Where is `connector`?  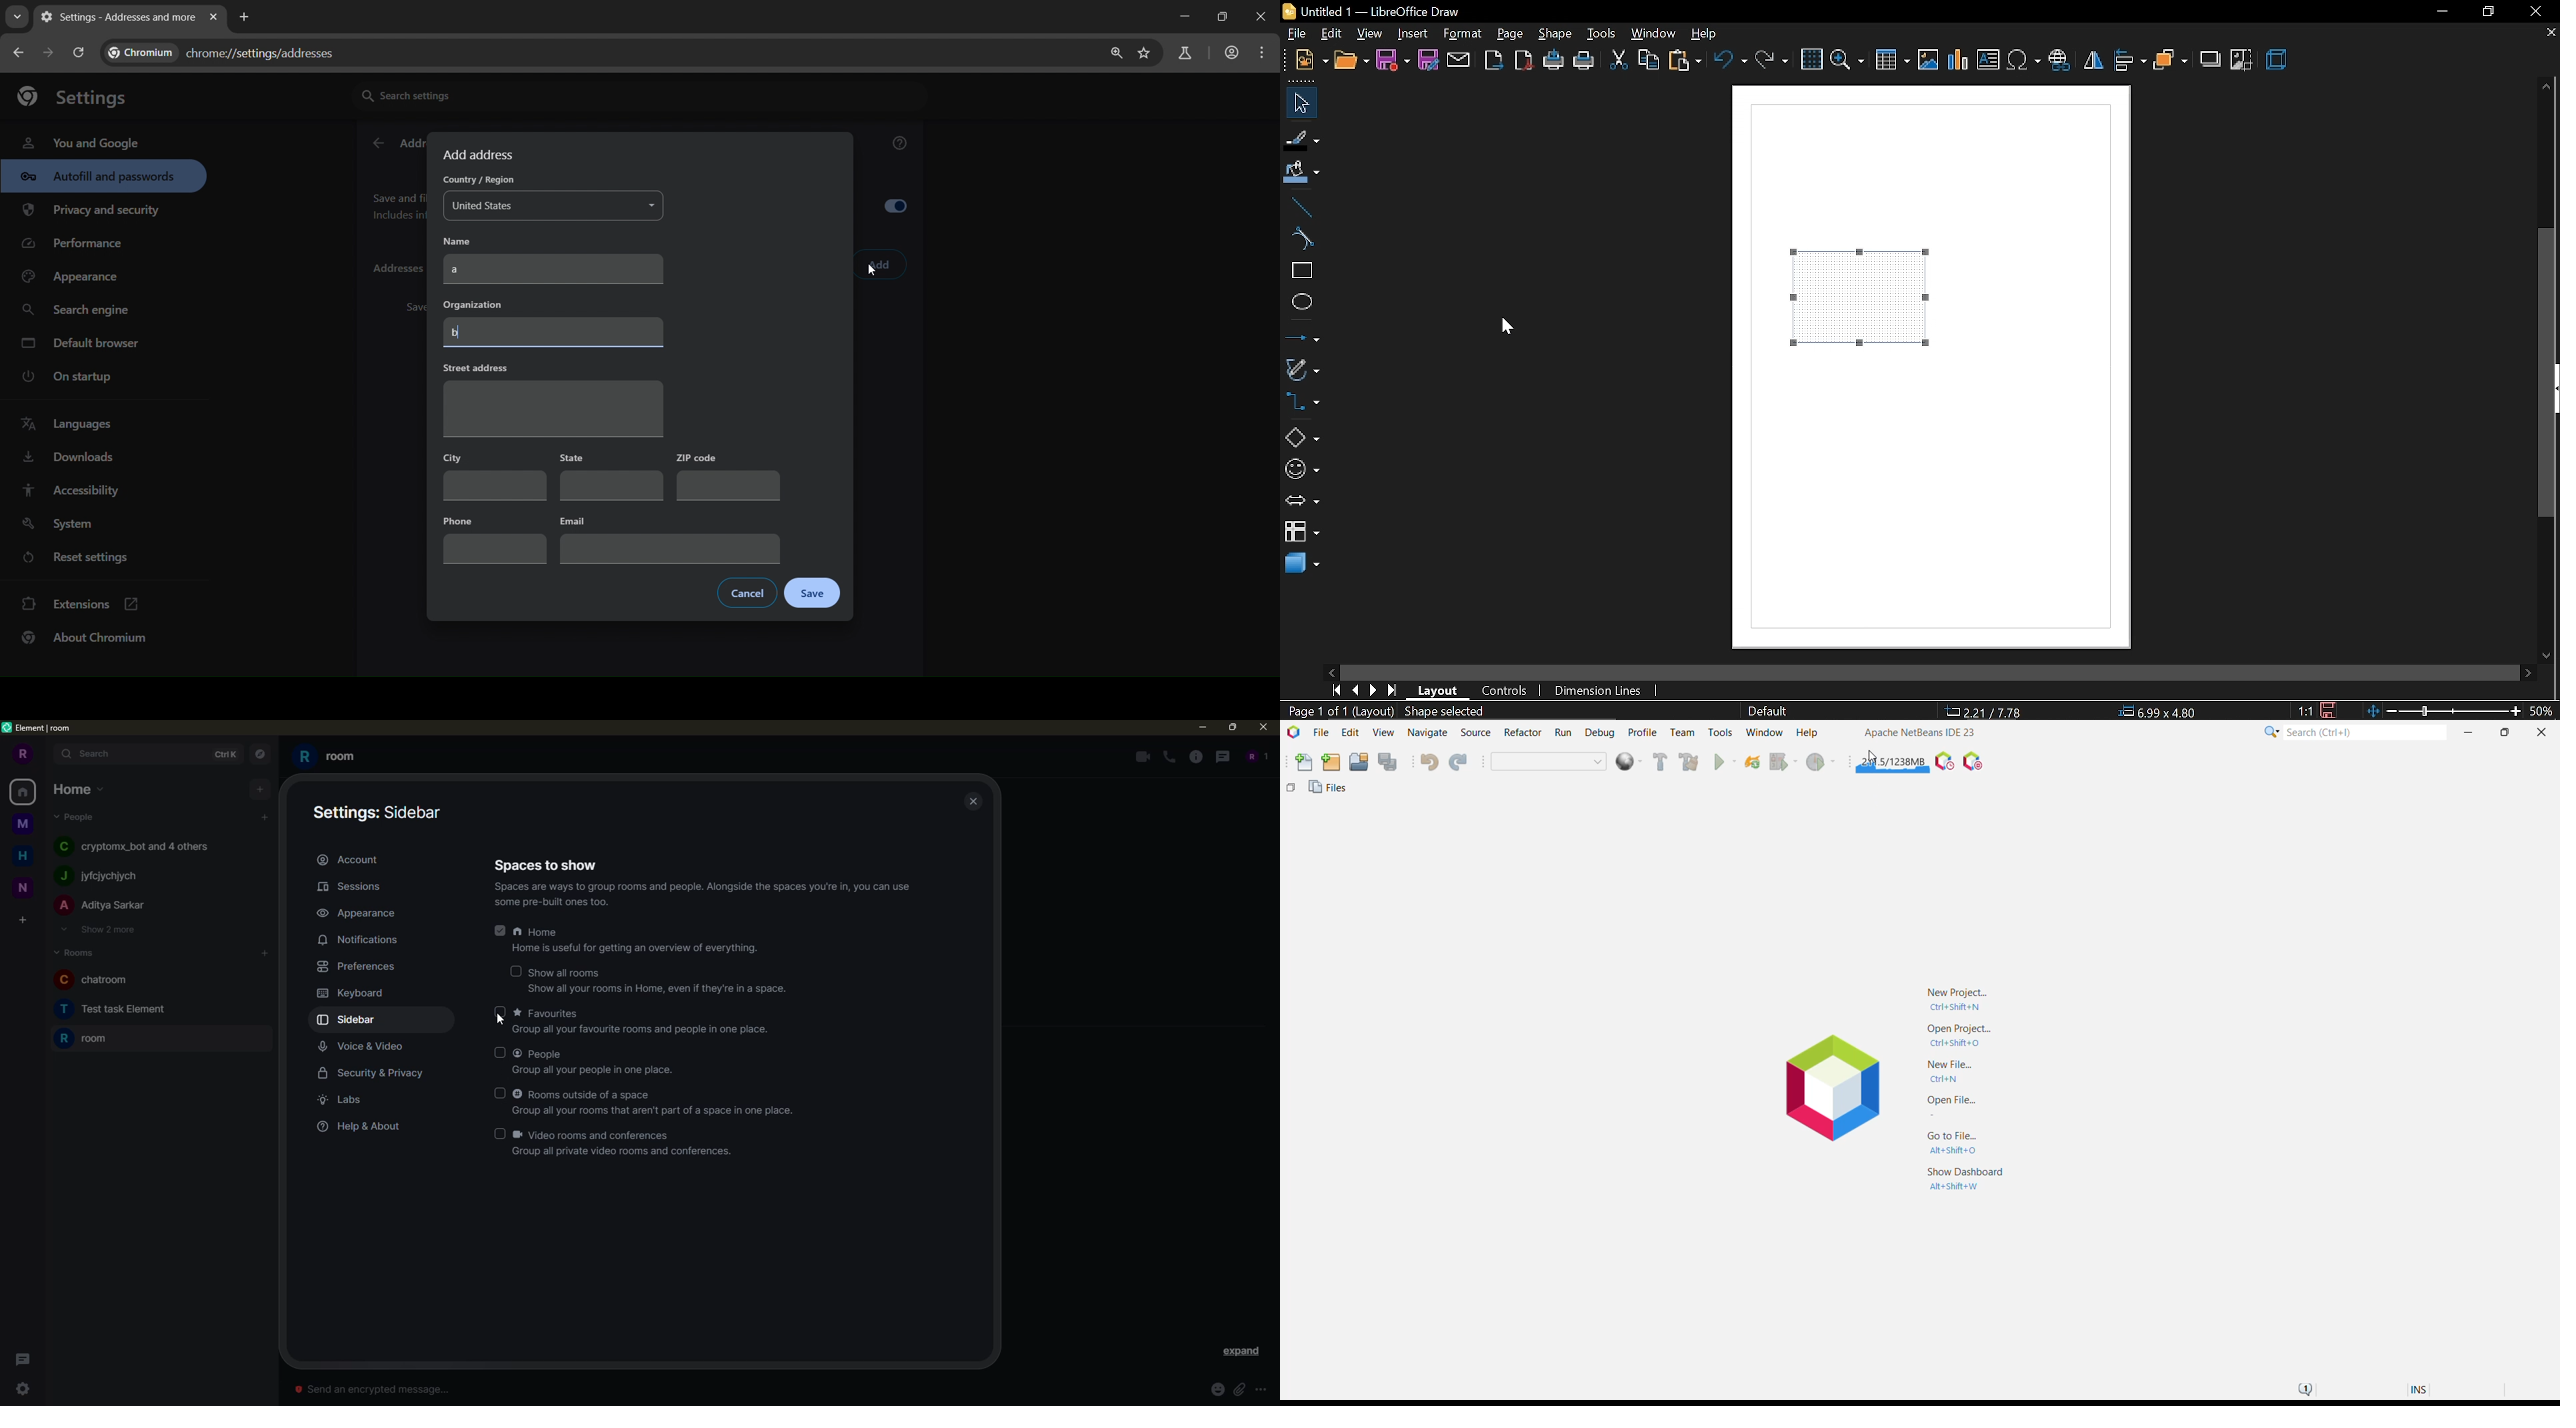 connector is located at coordinates (1300, 401).